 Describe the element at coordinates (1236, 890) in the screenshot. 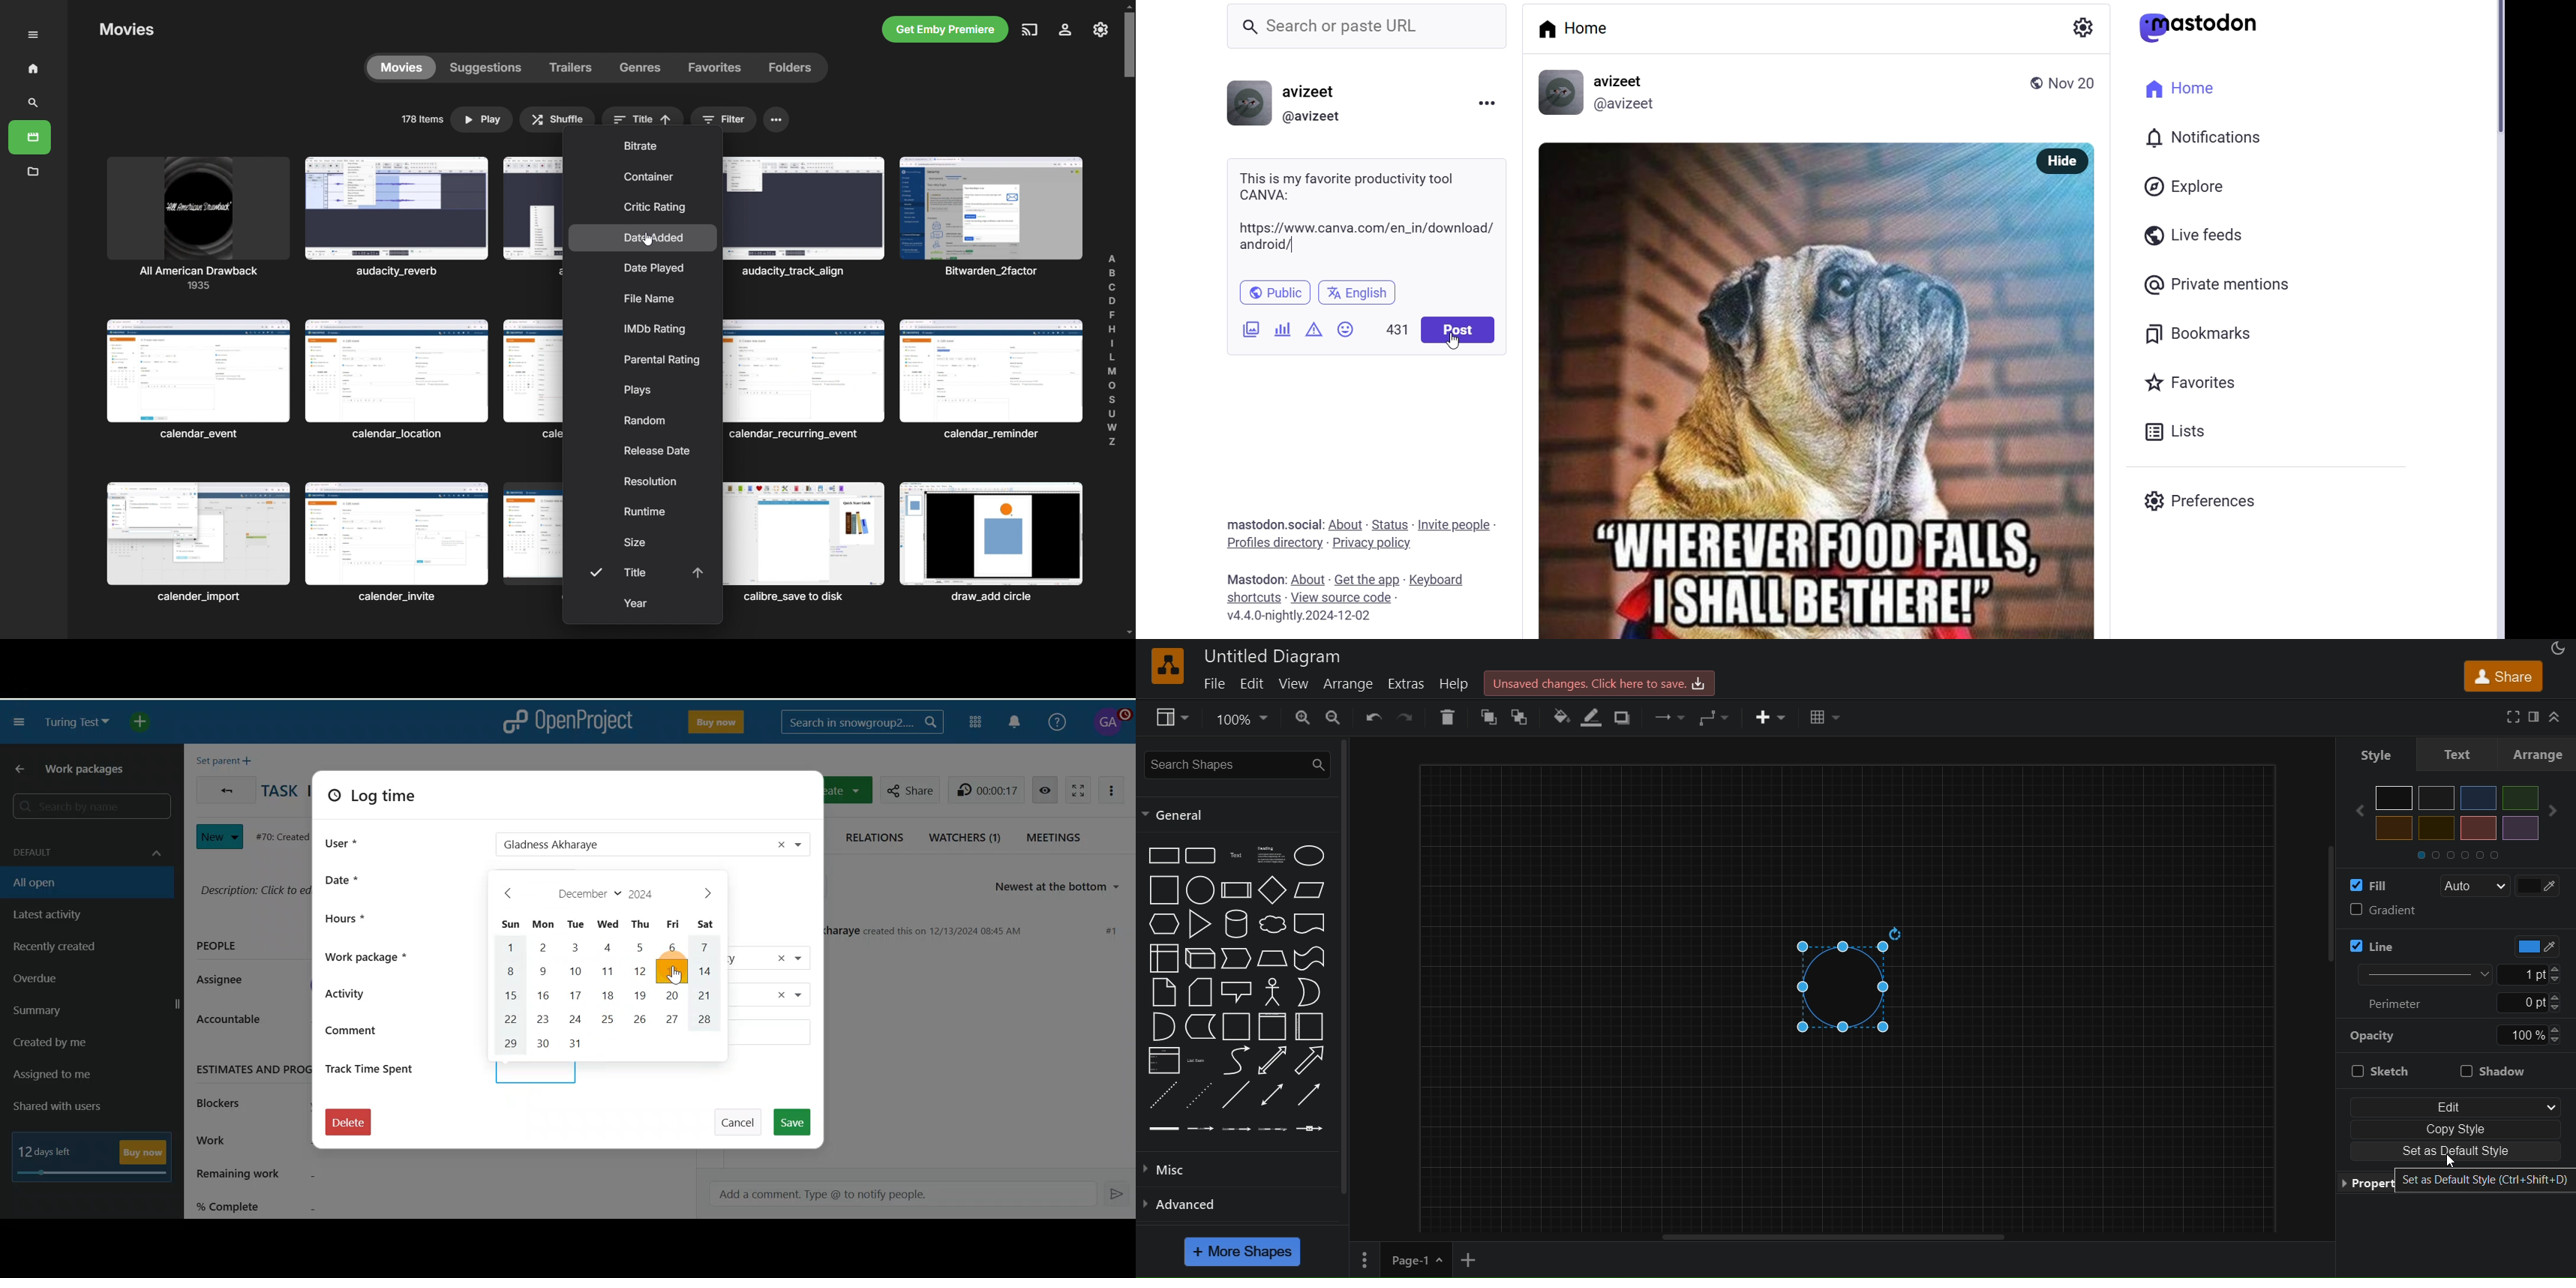

I see `process` at that location.